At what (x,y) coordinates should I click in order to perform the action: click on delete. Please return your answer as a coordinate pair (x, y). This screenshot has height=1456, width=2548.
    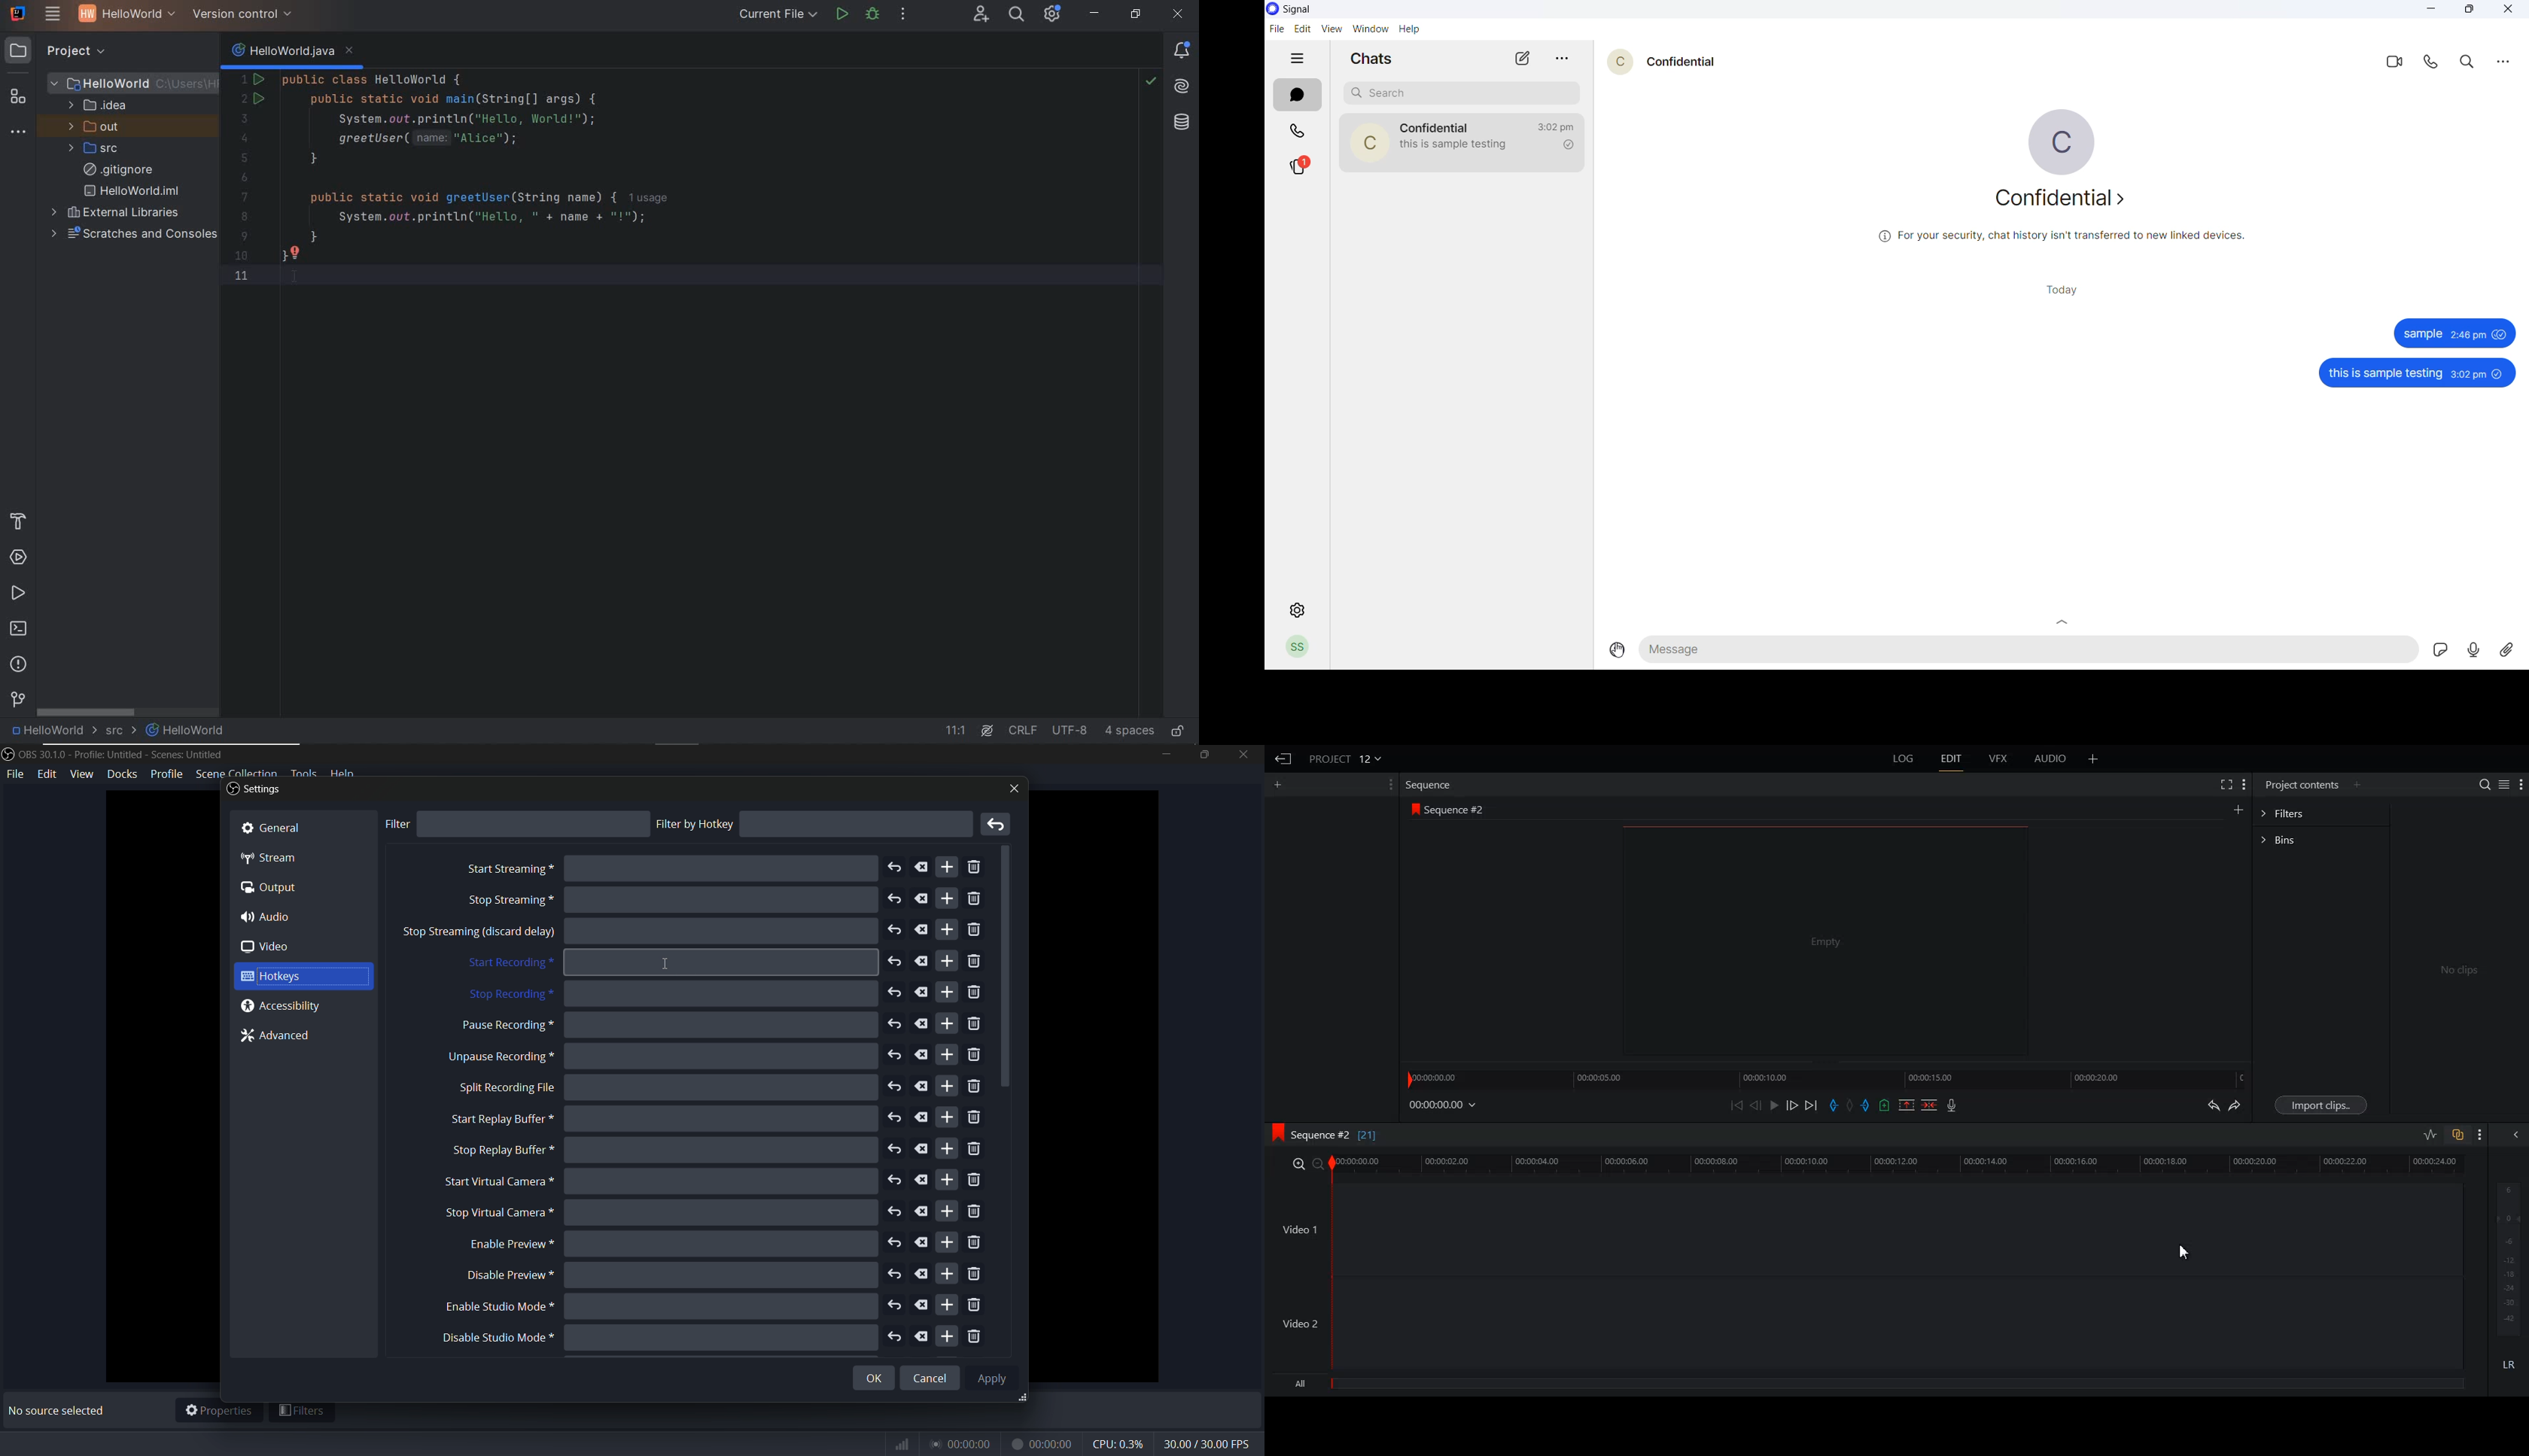
    Looking at the image, I should click on (923, 931).